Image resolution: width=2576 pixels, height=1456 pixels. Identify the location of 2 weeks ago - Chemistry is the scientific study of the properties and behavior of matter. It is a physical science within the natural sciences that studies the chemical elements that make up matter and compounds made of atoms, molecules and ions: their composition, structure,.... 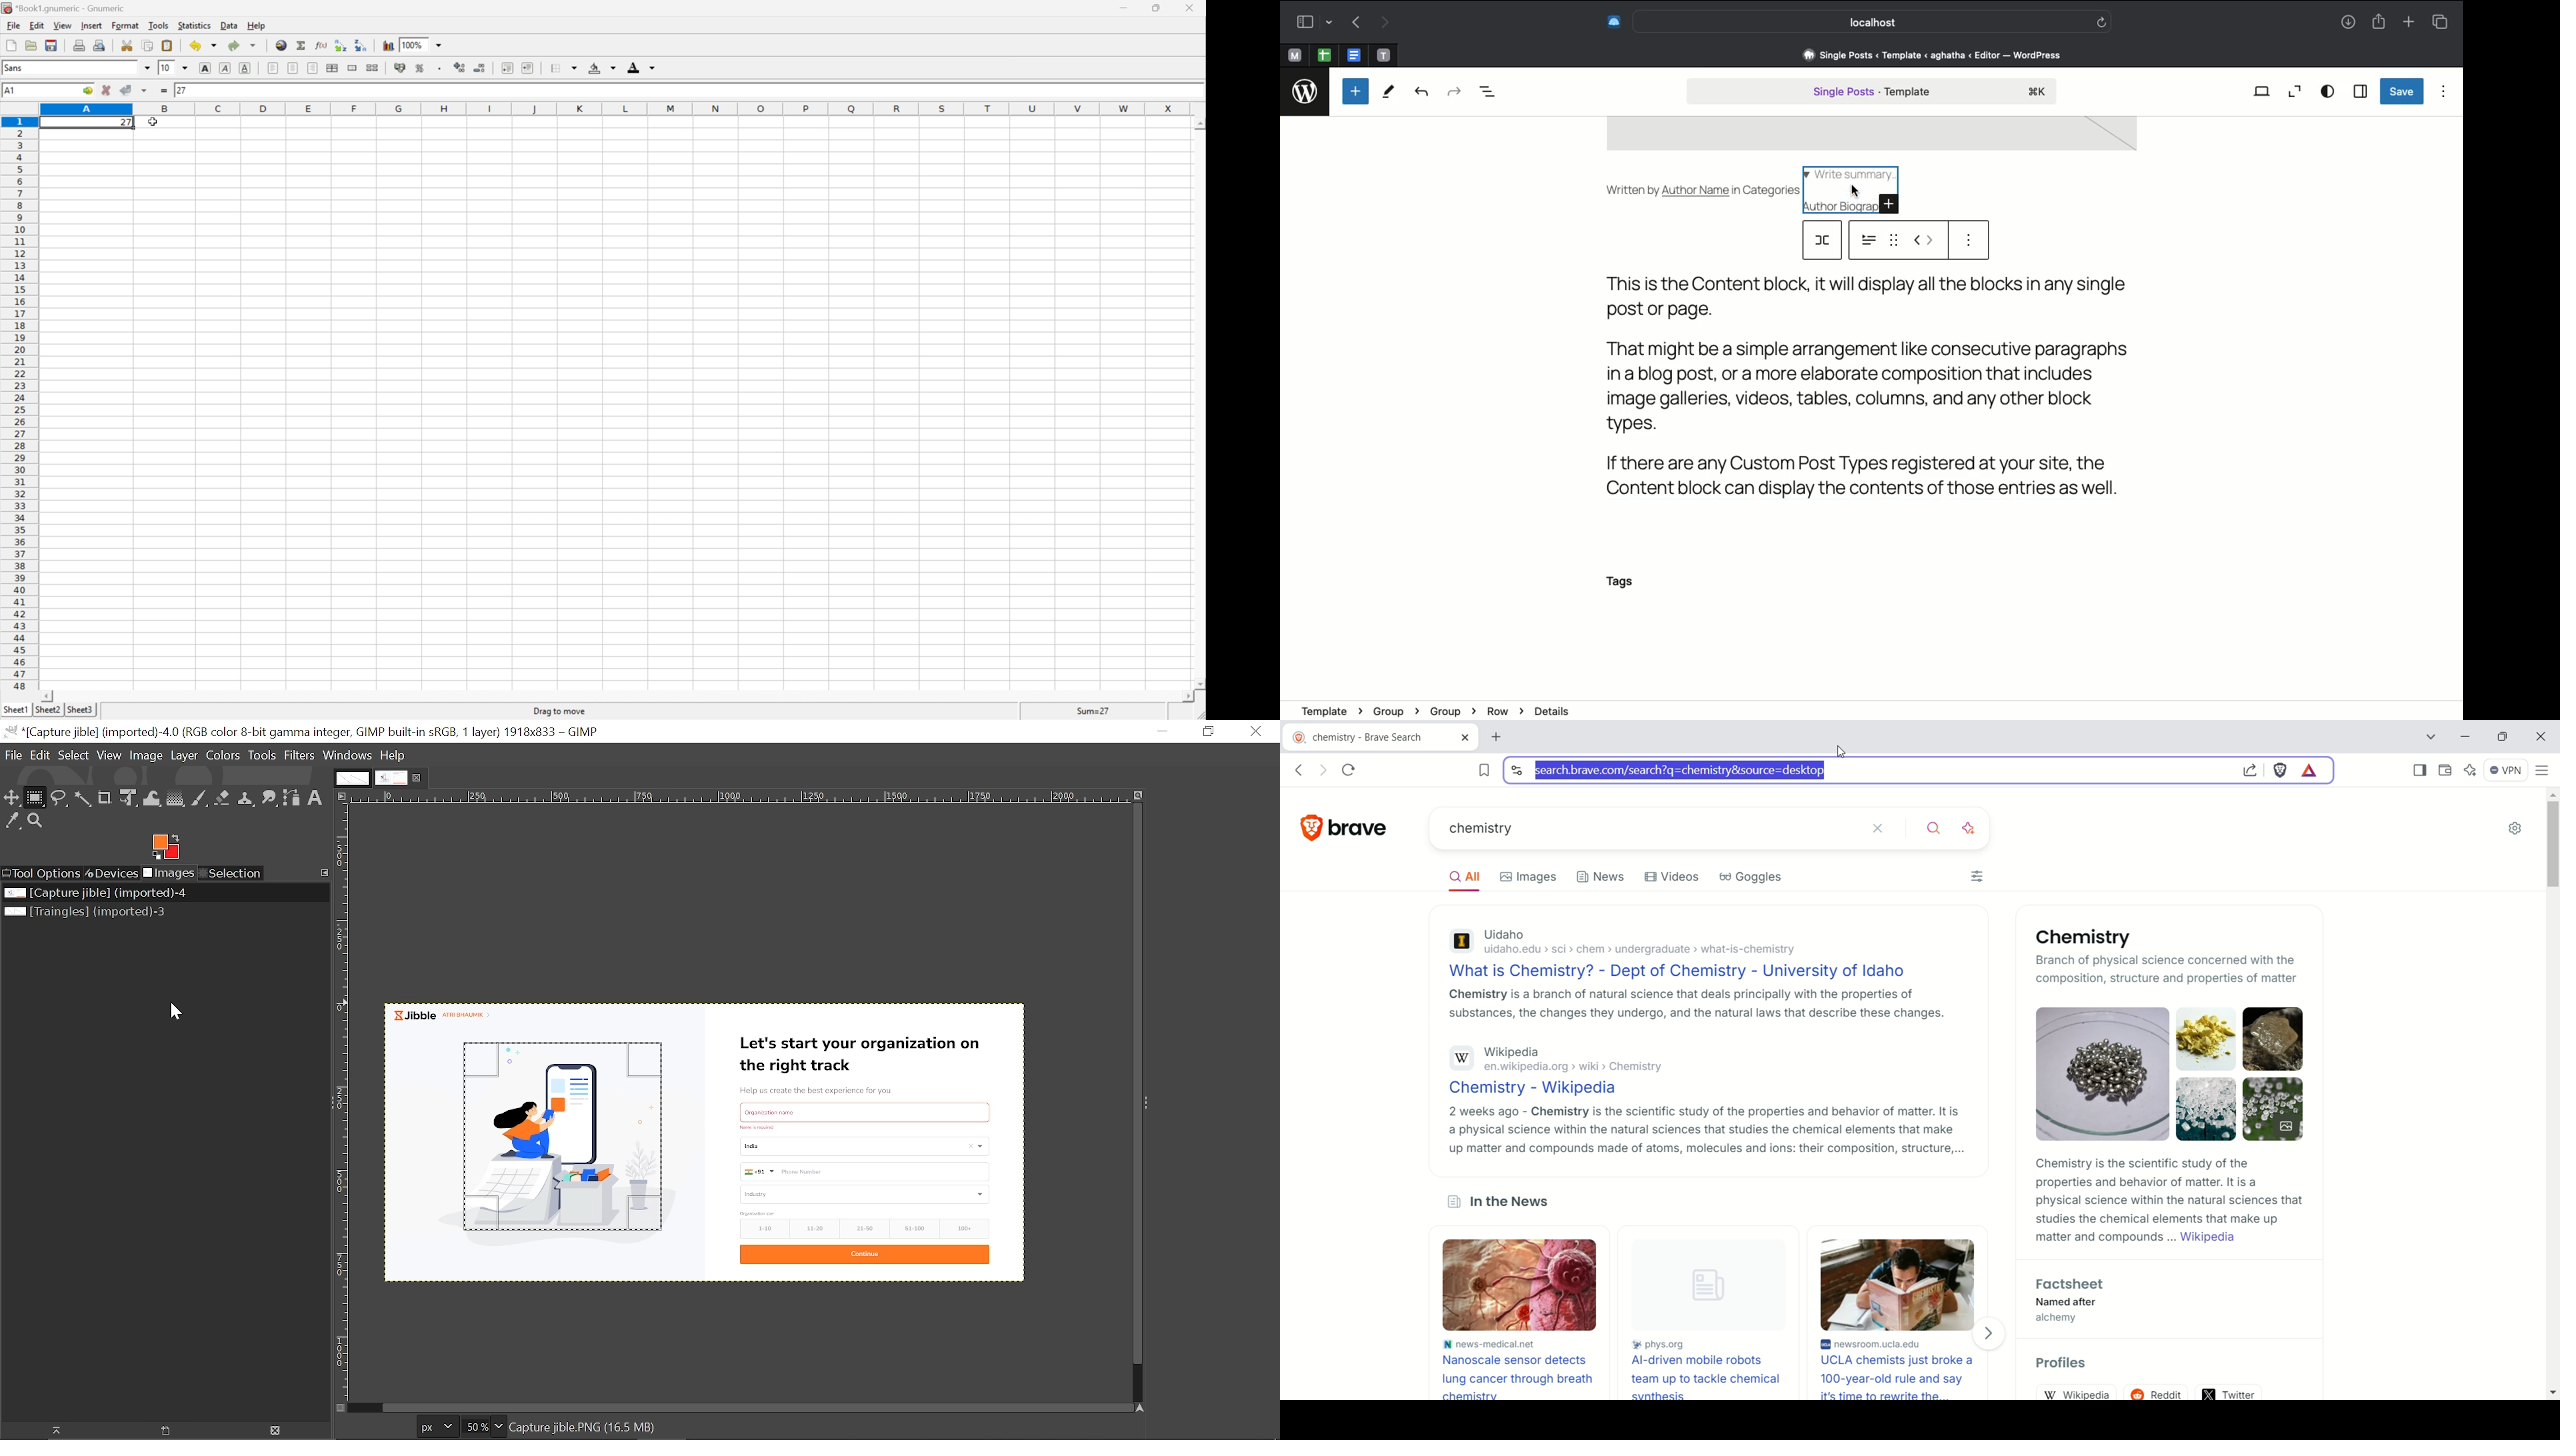
(1705, 1130).